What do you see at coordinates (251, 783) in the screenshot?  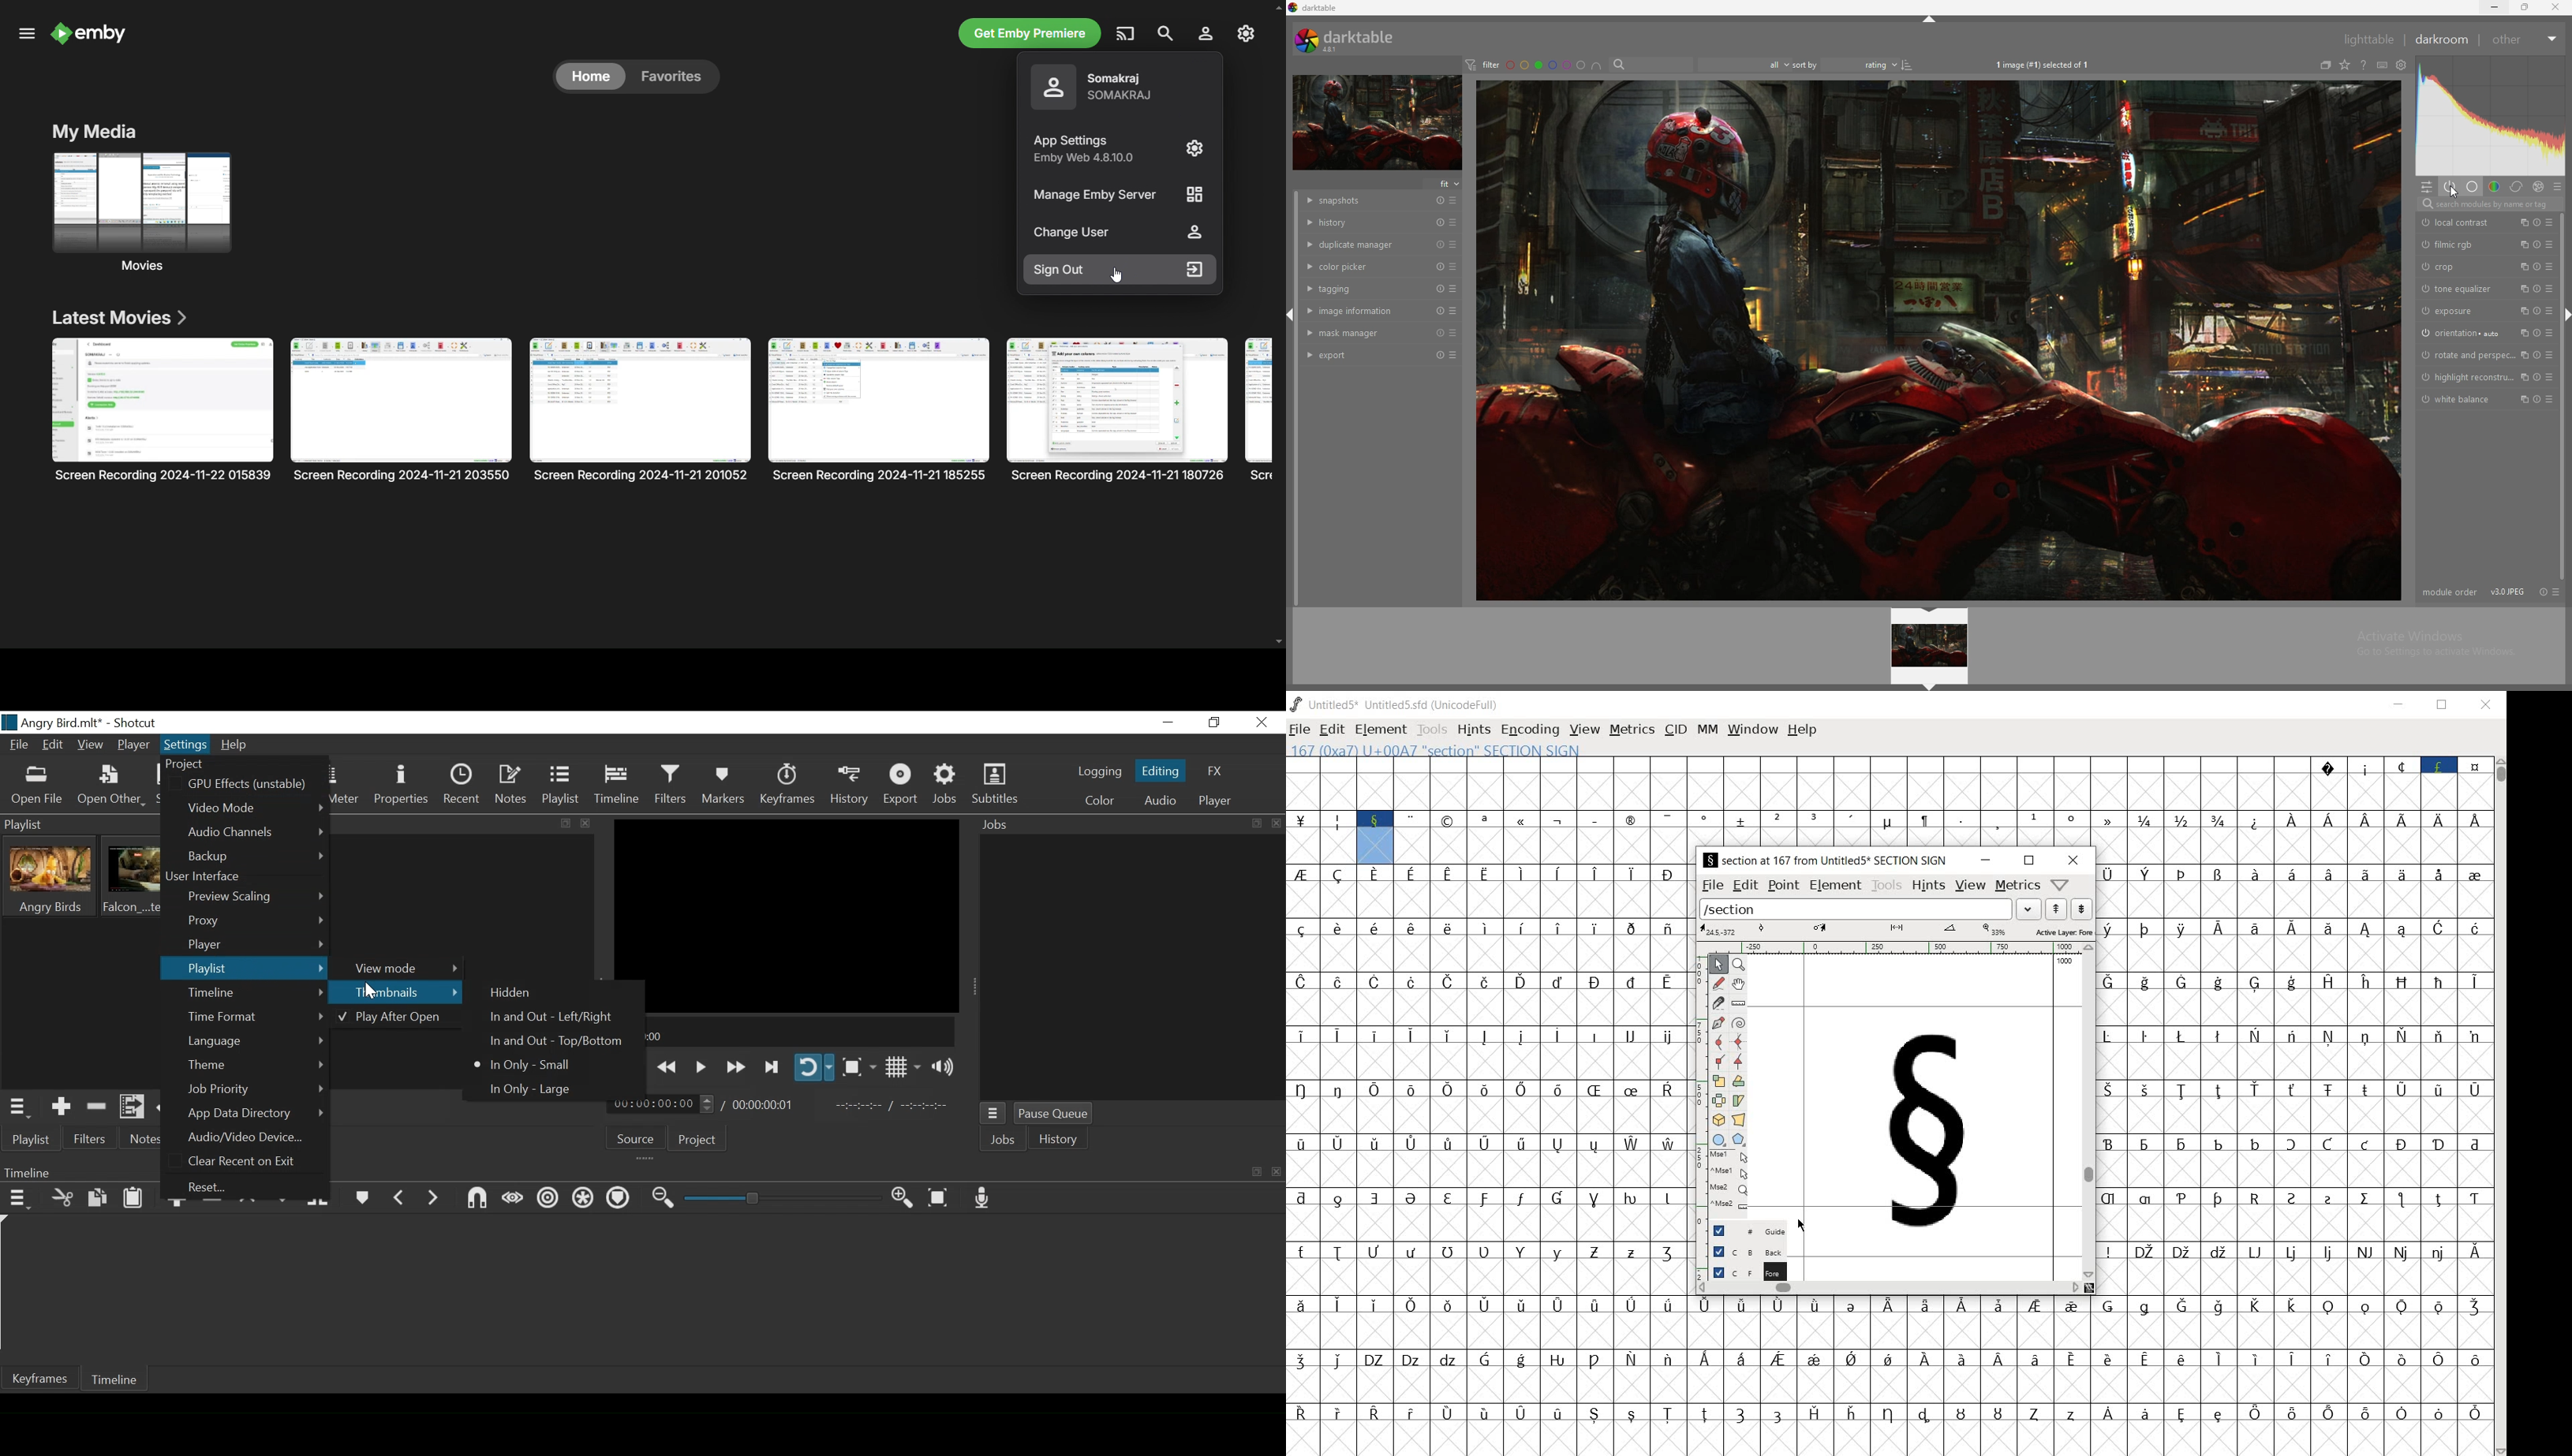 I see `GPU Effects (unstable)` at bounding box center [251, 783].